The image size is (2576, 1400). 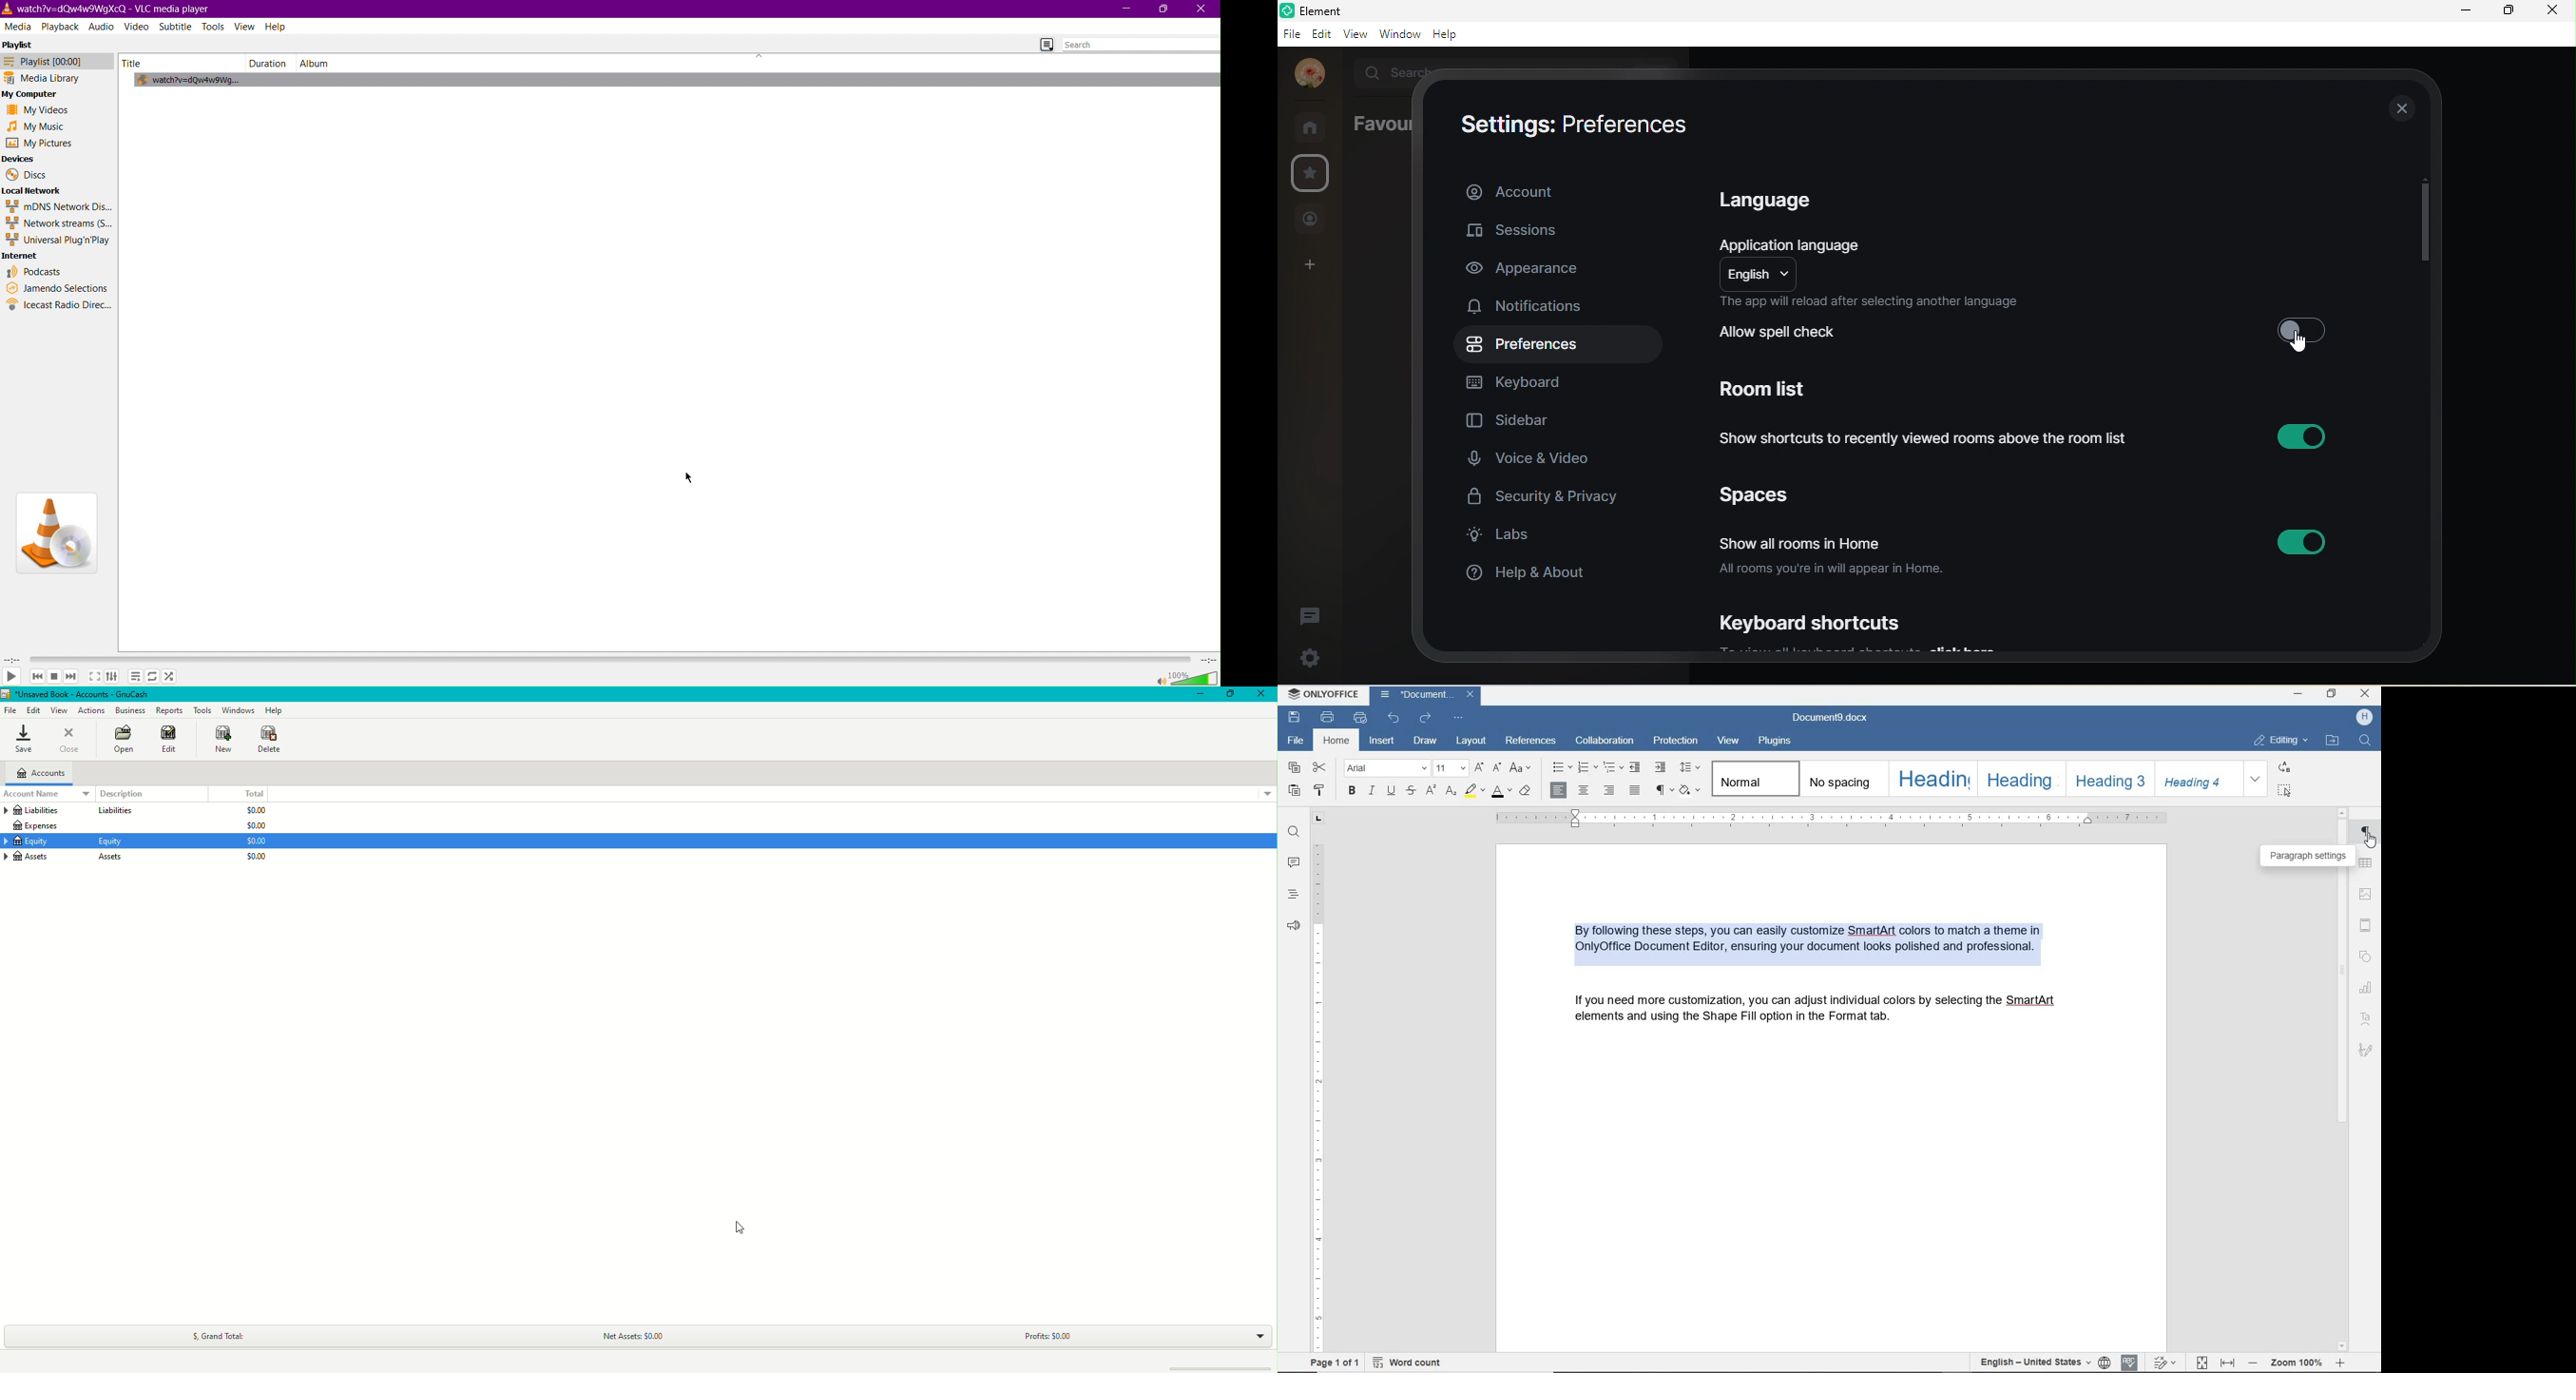 What do you see at coordinates (2033, 1360) in the screenshot?
I see `text language` at bounding box center [2033, 1360].